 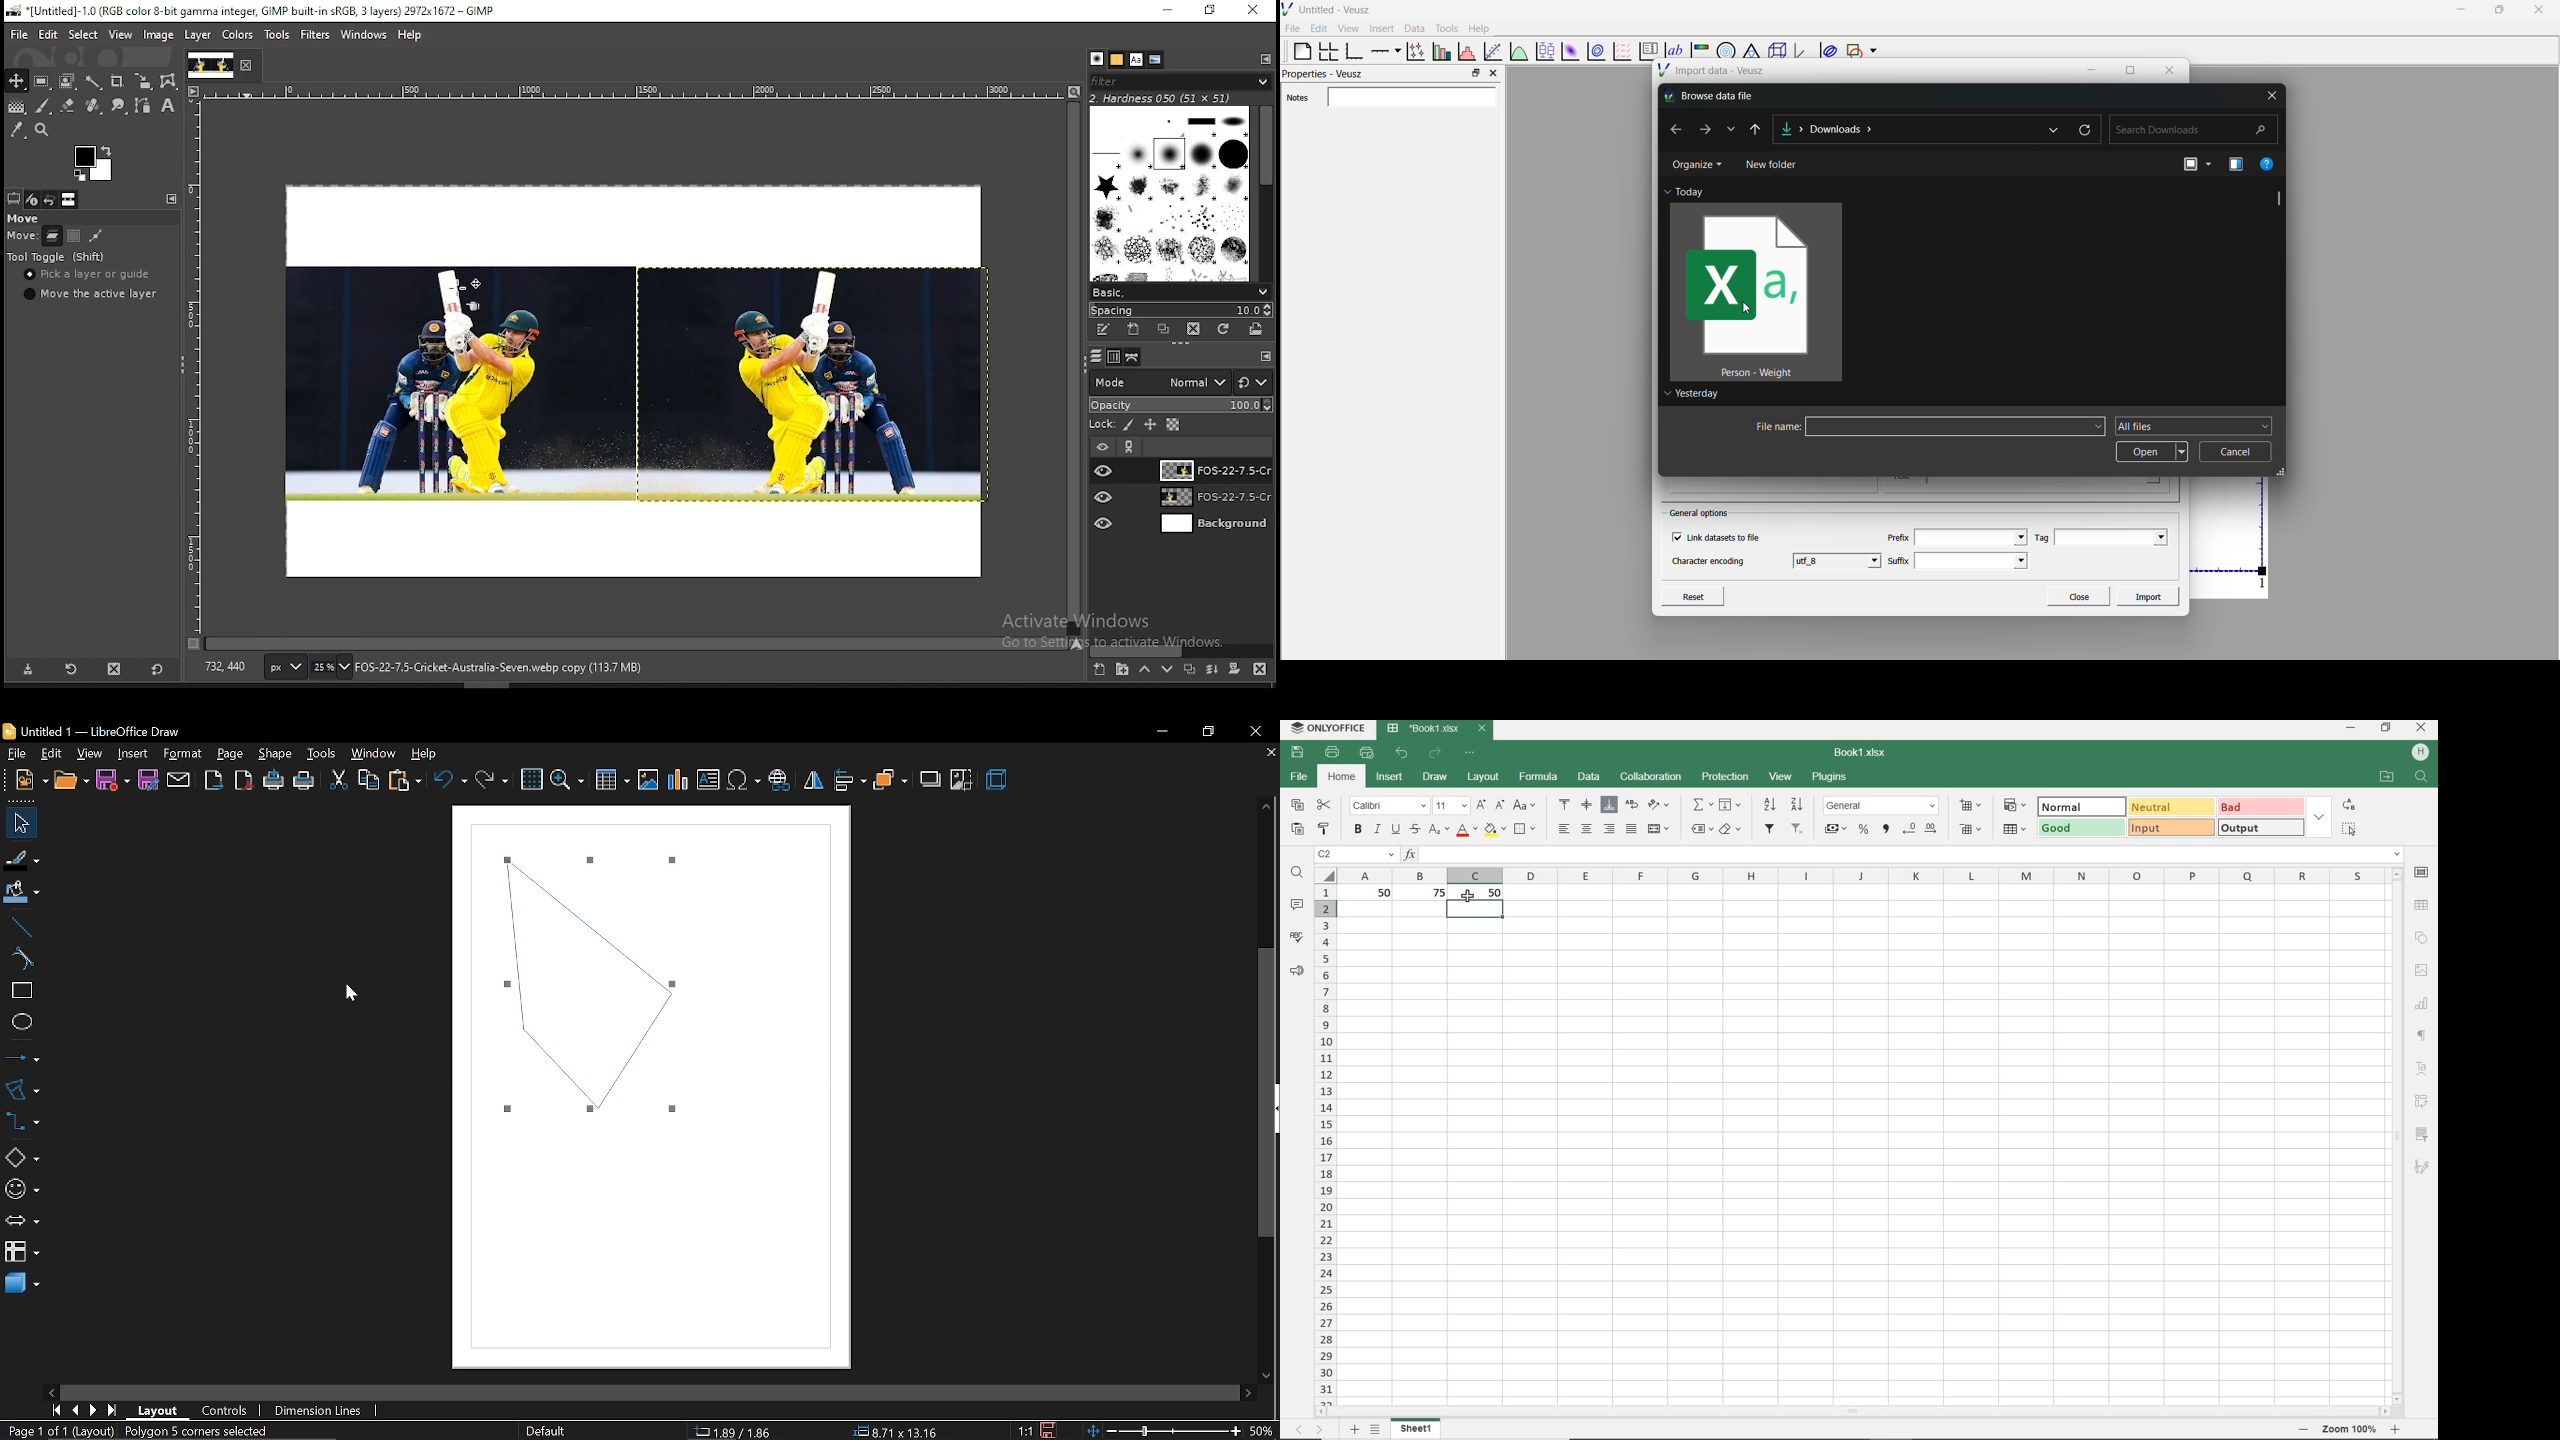 I want to click on fromat, so click(x=182, y=754).